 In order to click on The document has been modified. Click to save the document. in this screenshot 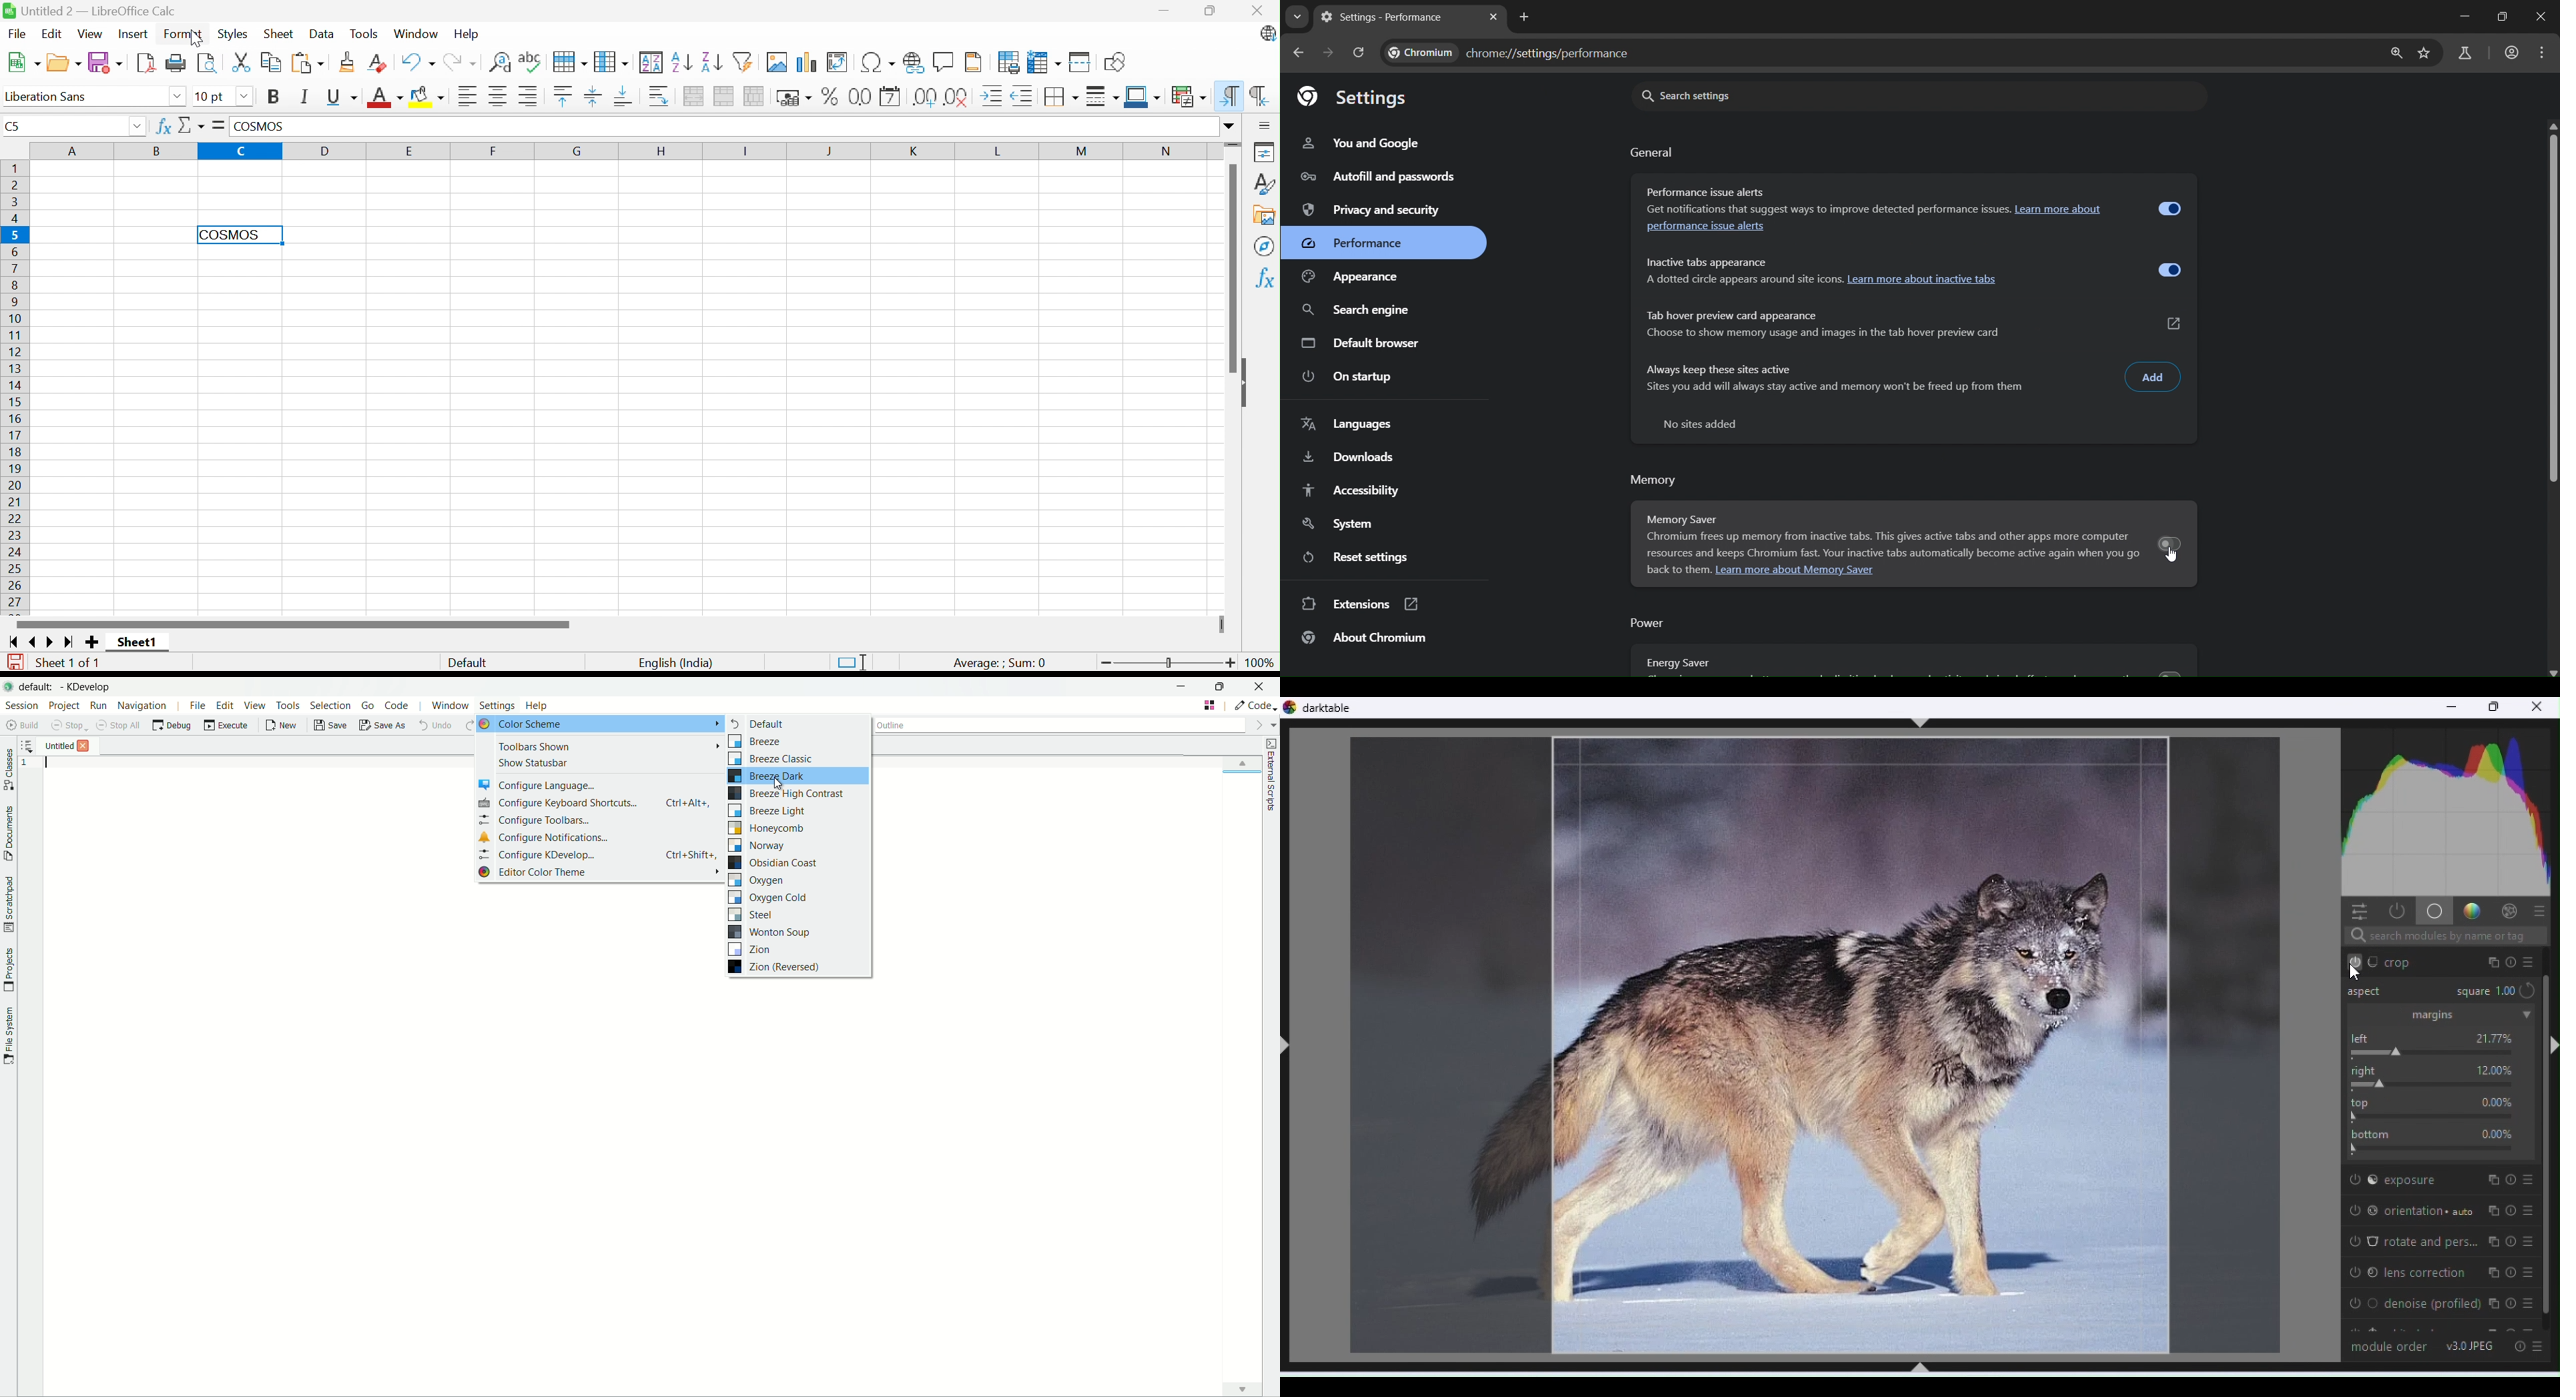, I will do `click(12, 662)`.